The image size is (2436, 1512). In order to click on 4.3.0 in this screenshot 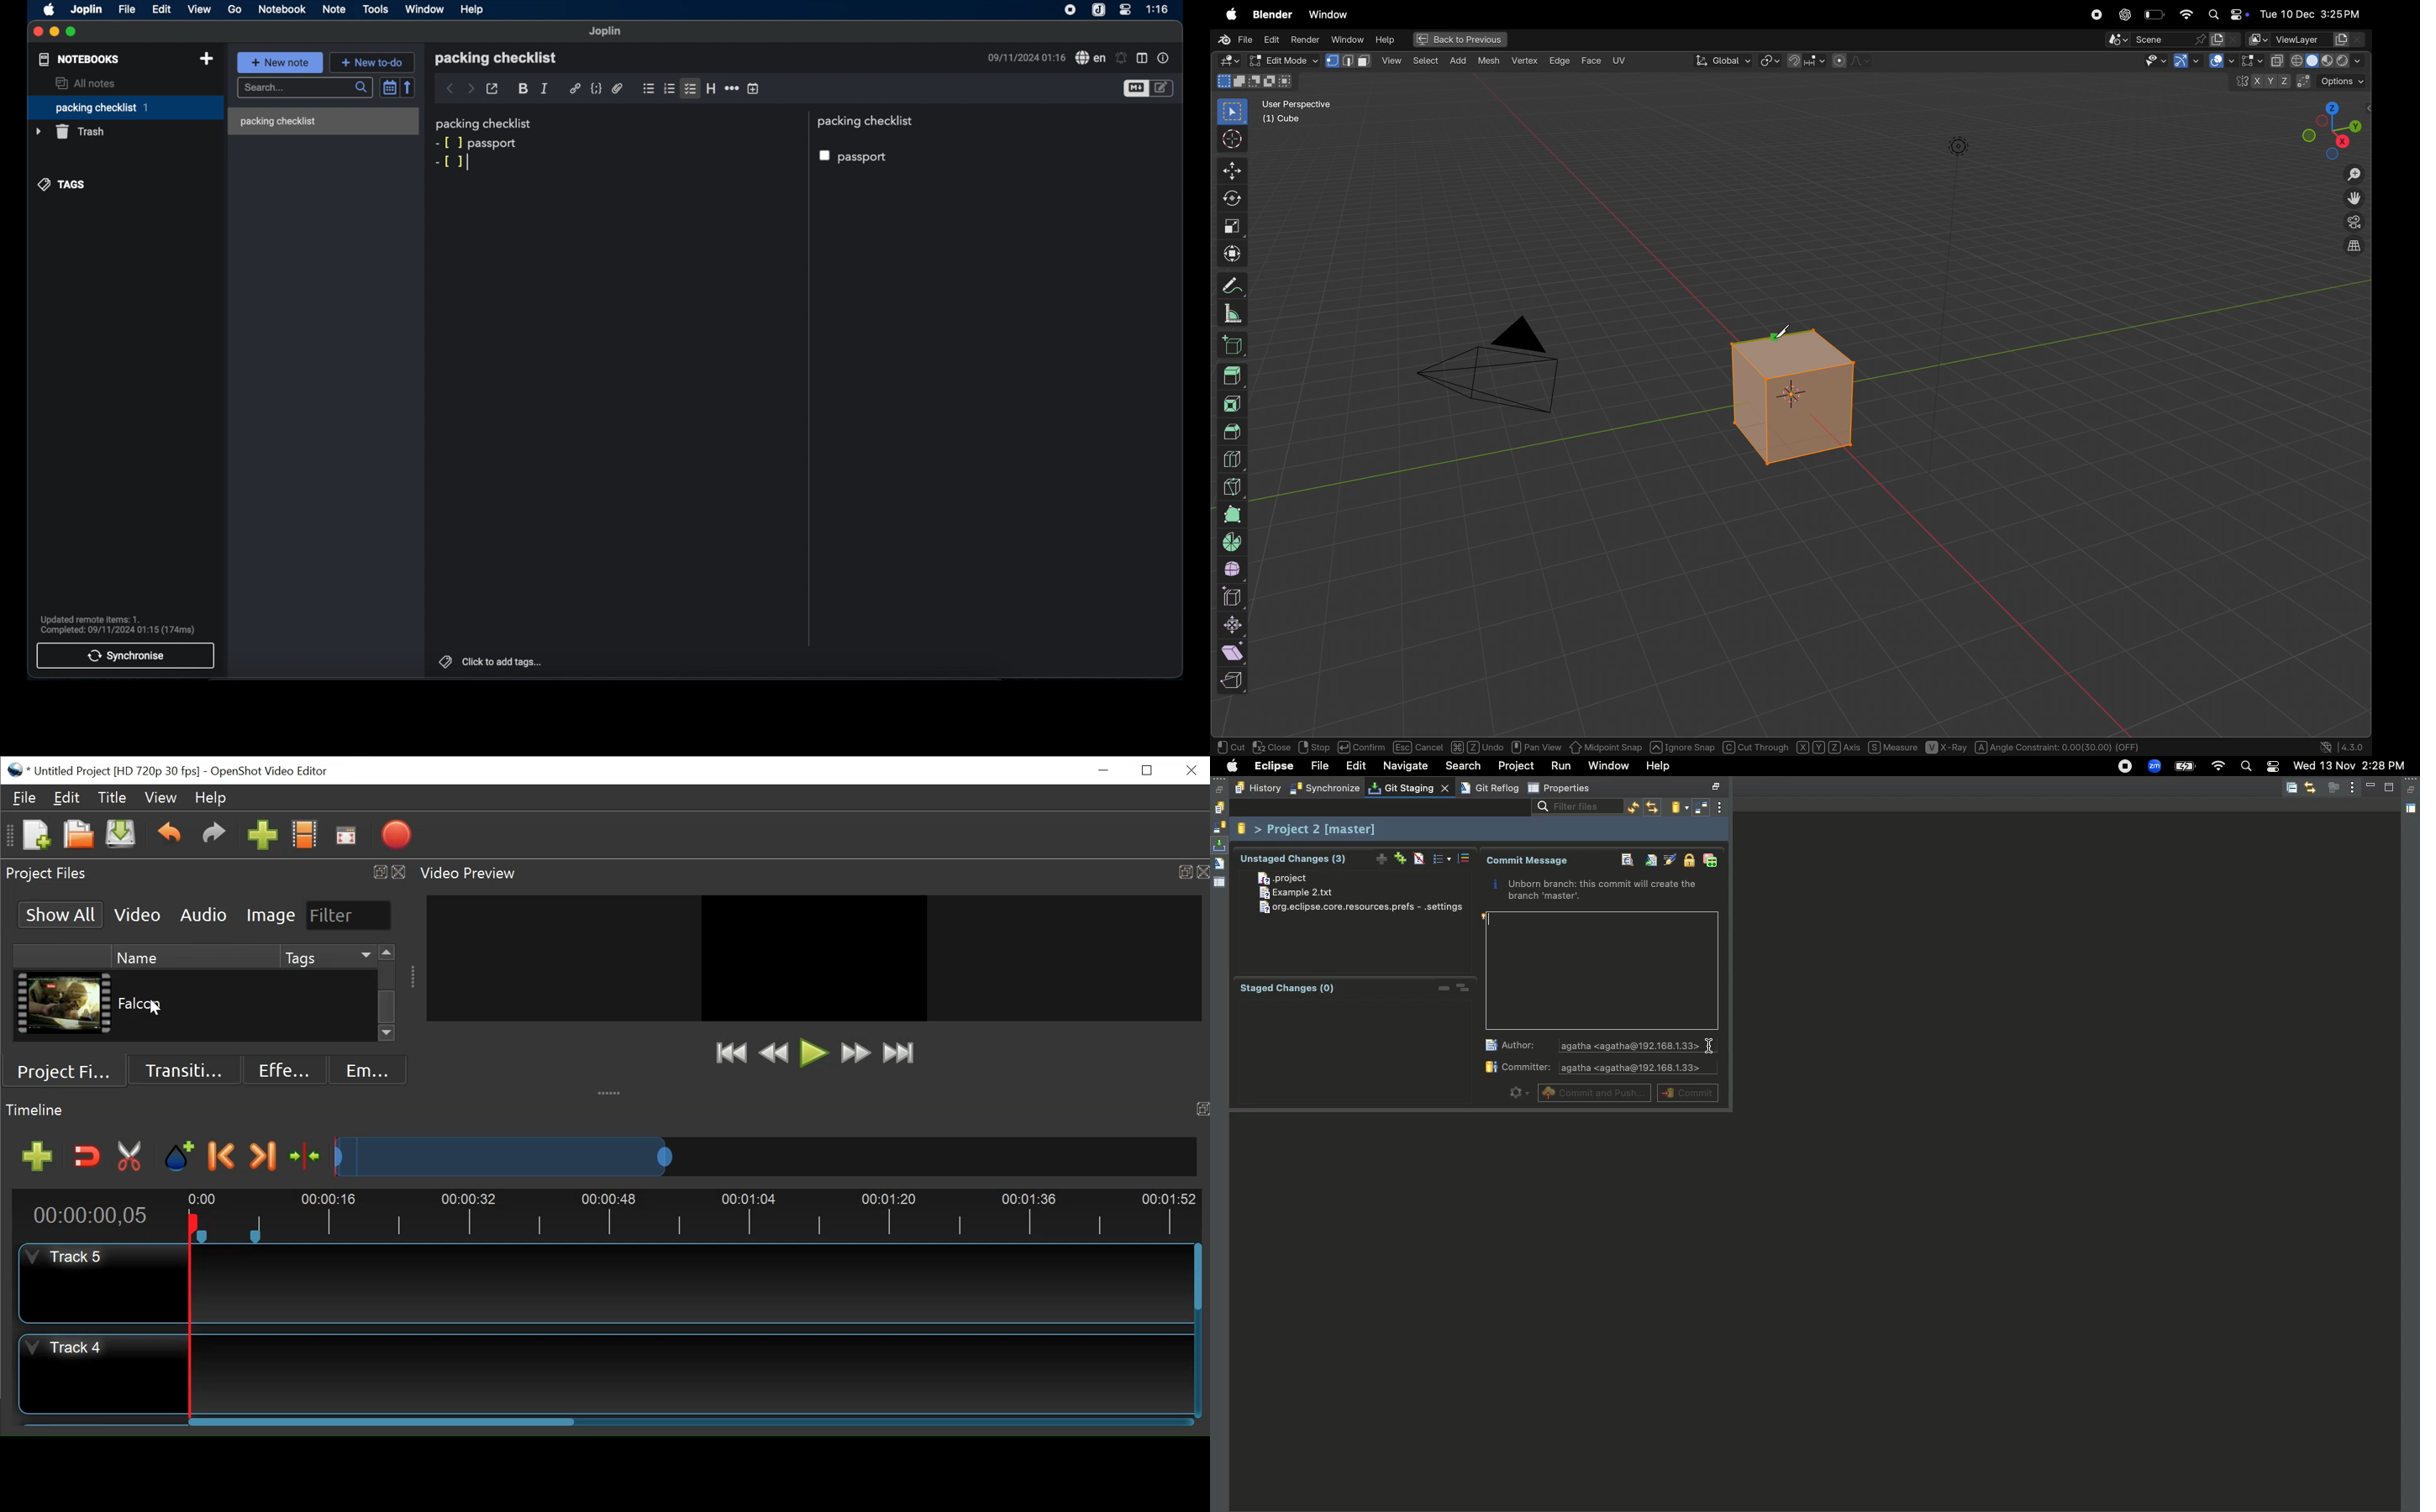, I will do `click(2356, 746)`.